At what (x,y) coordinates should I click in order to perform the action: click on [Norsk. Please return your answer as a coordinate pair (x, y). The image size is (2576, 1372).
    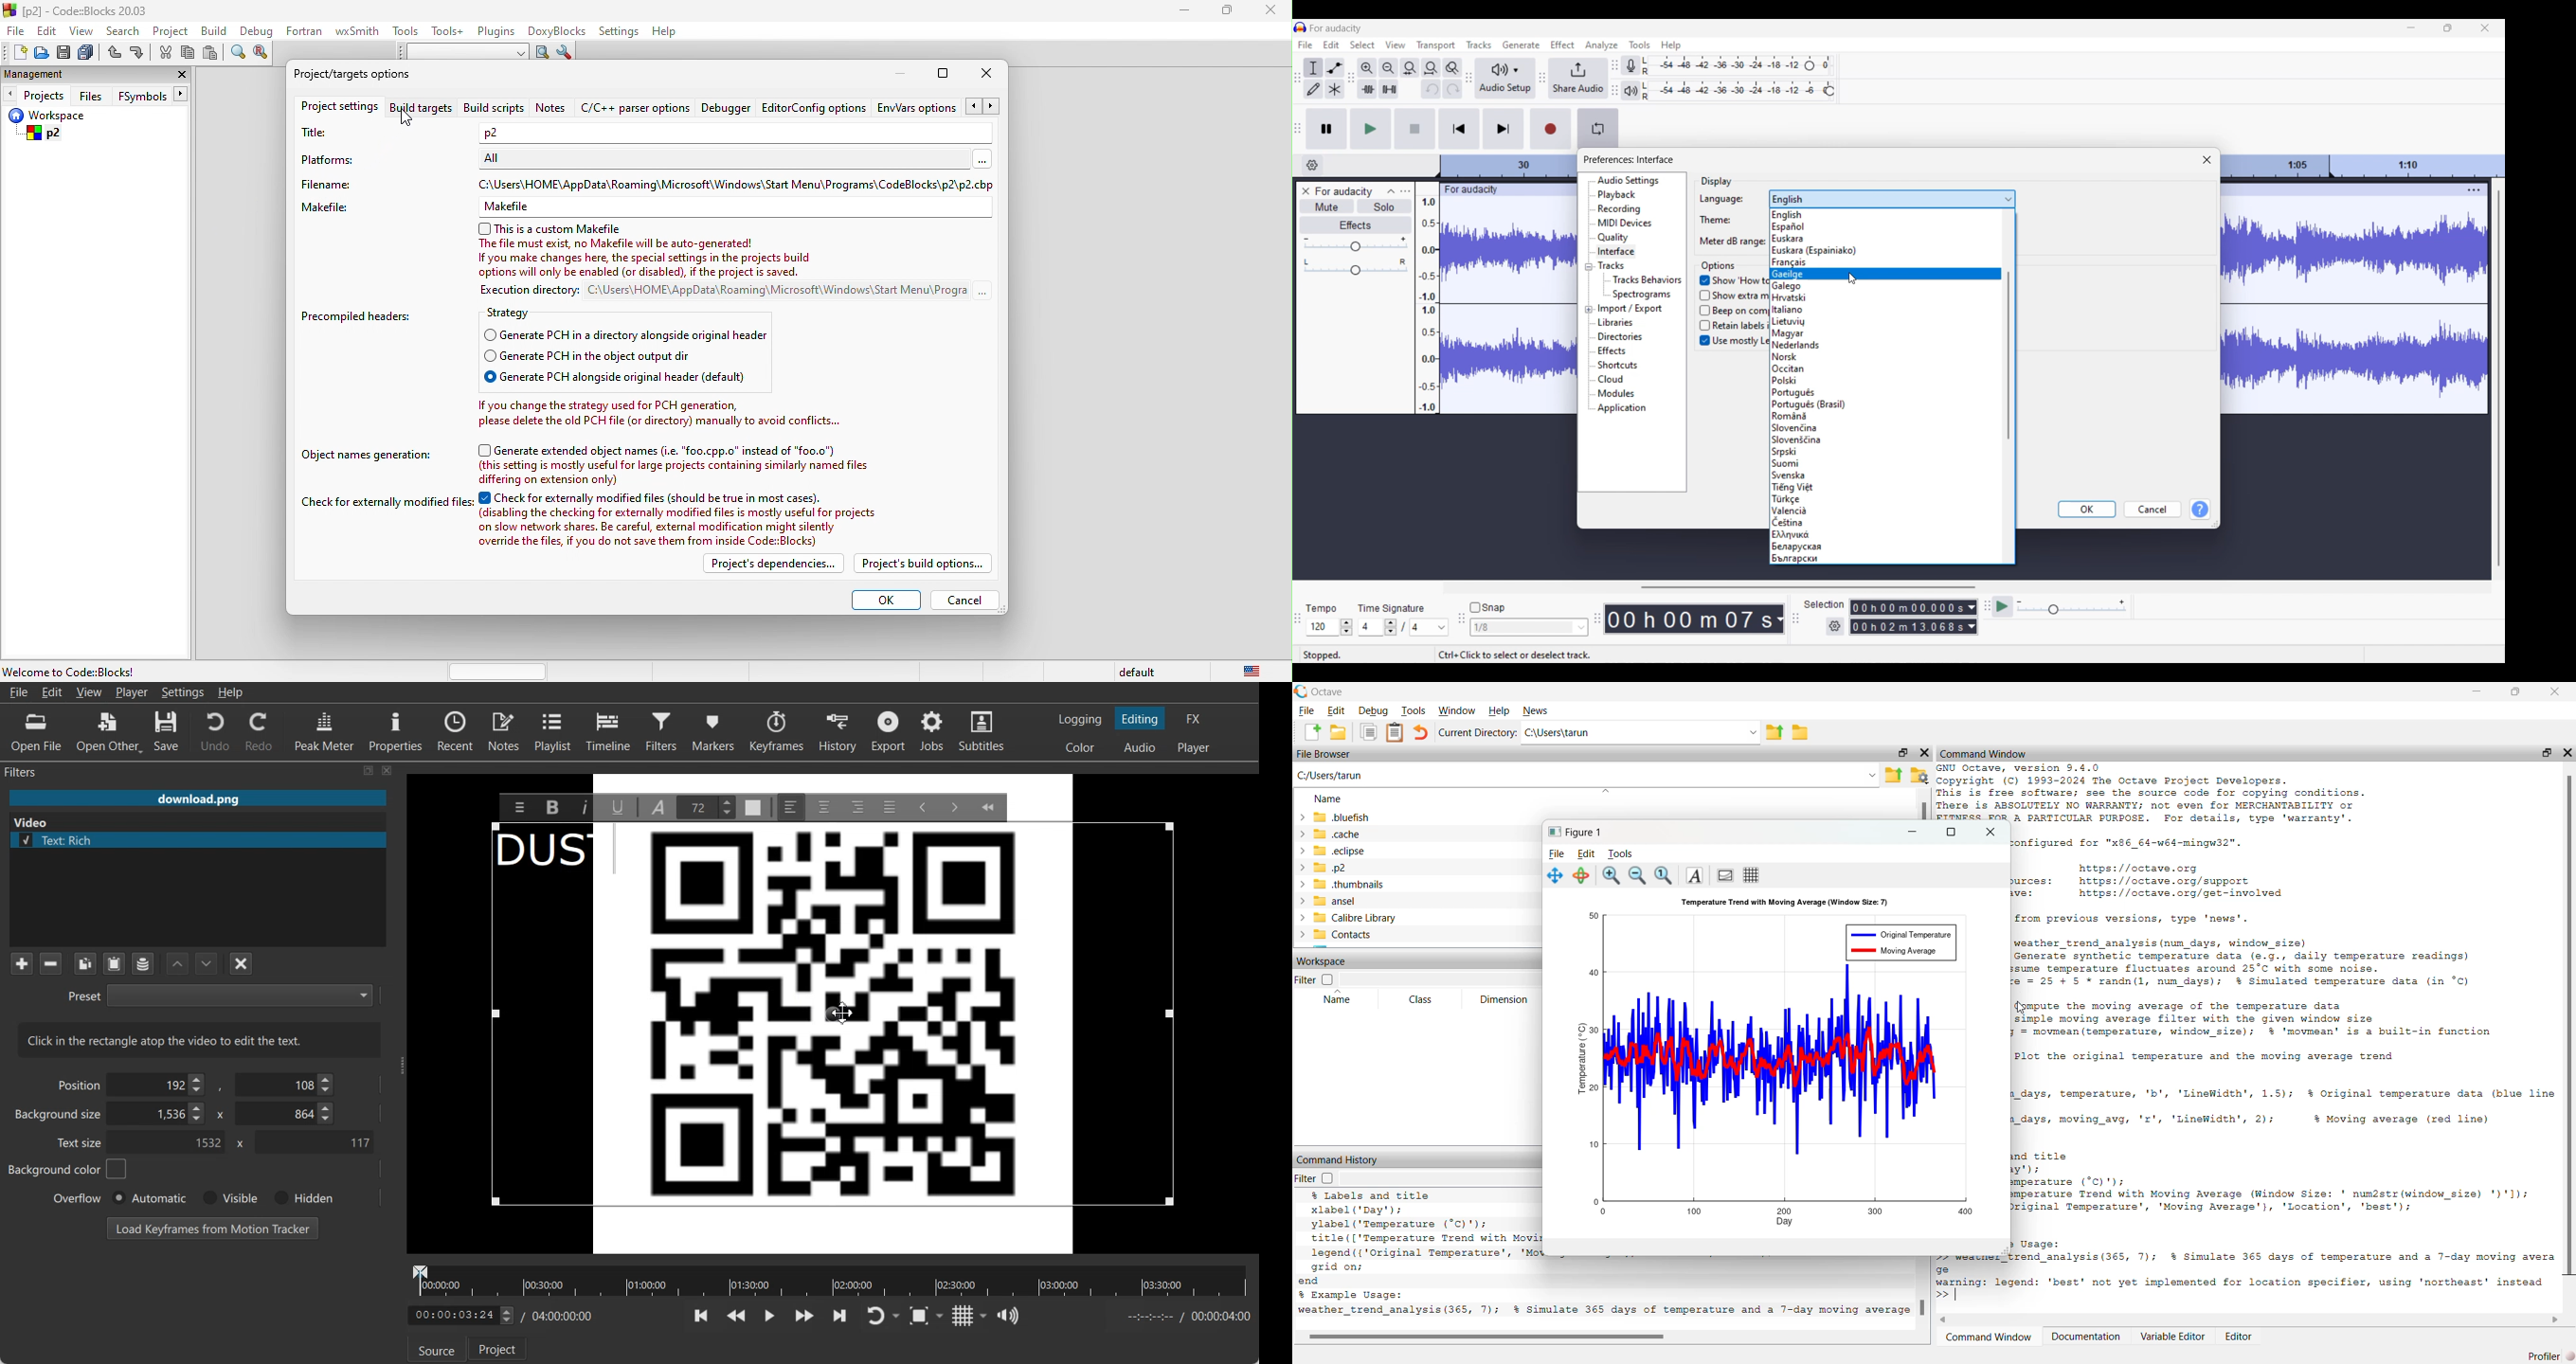
    Looking at the image, I should click on (1786, 358).